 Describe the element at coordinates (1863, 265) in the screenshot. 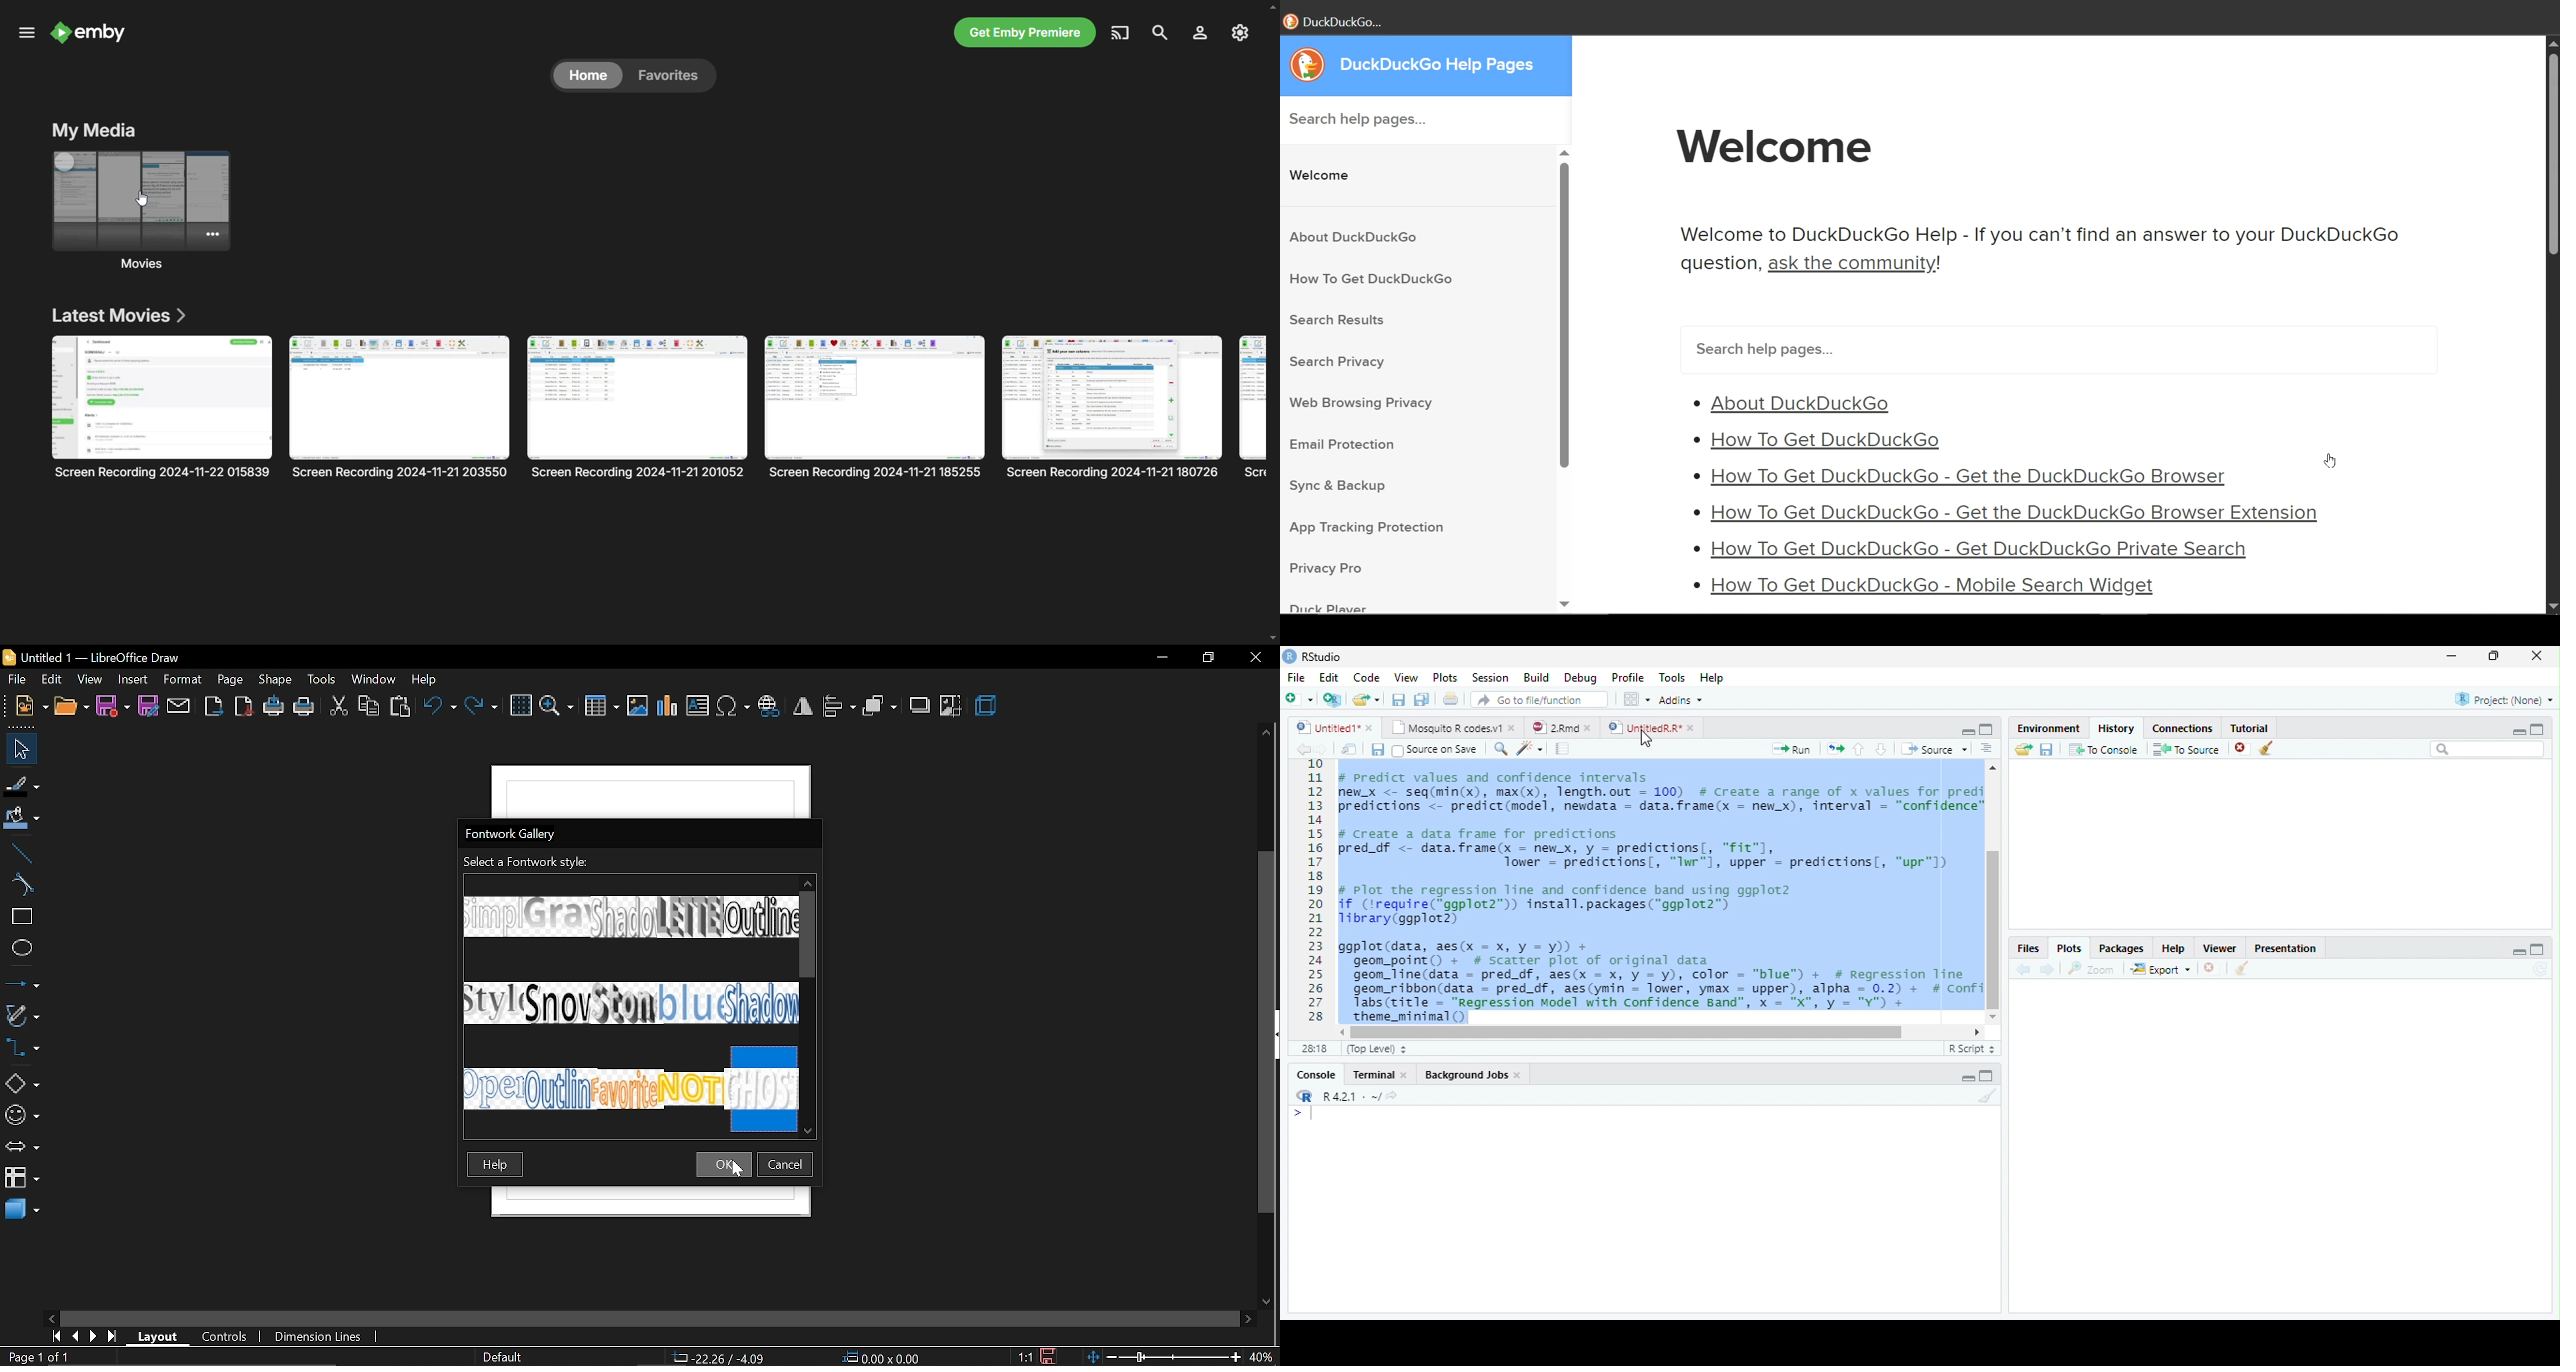

I see `ask the community!` at that location.